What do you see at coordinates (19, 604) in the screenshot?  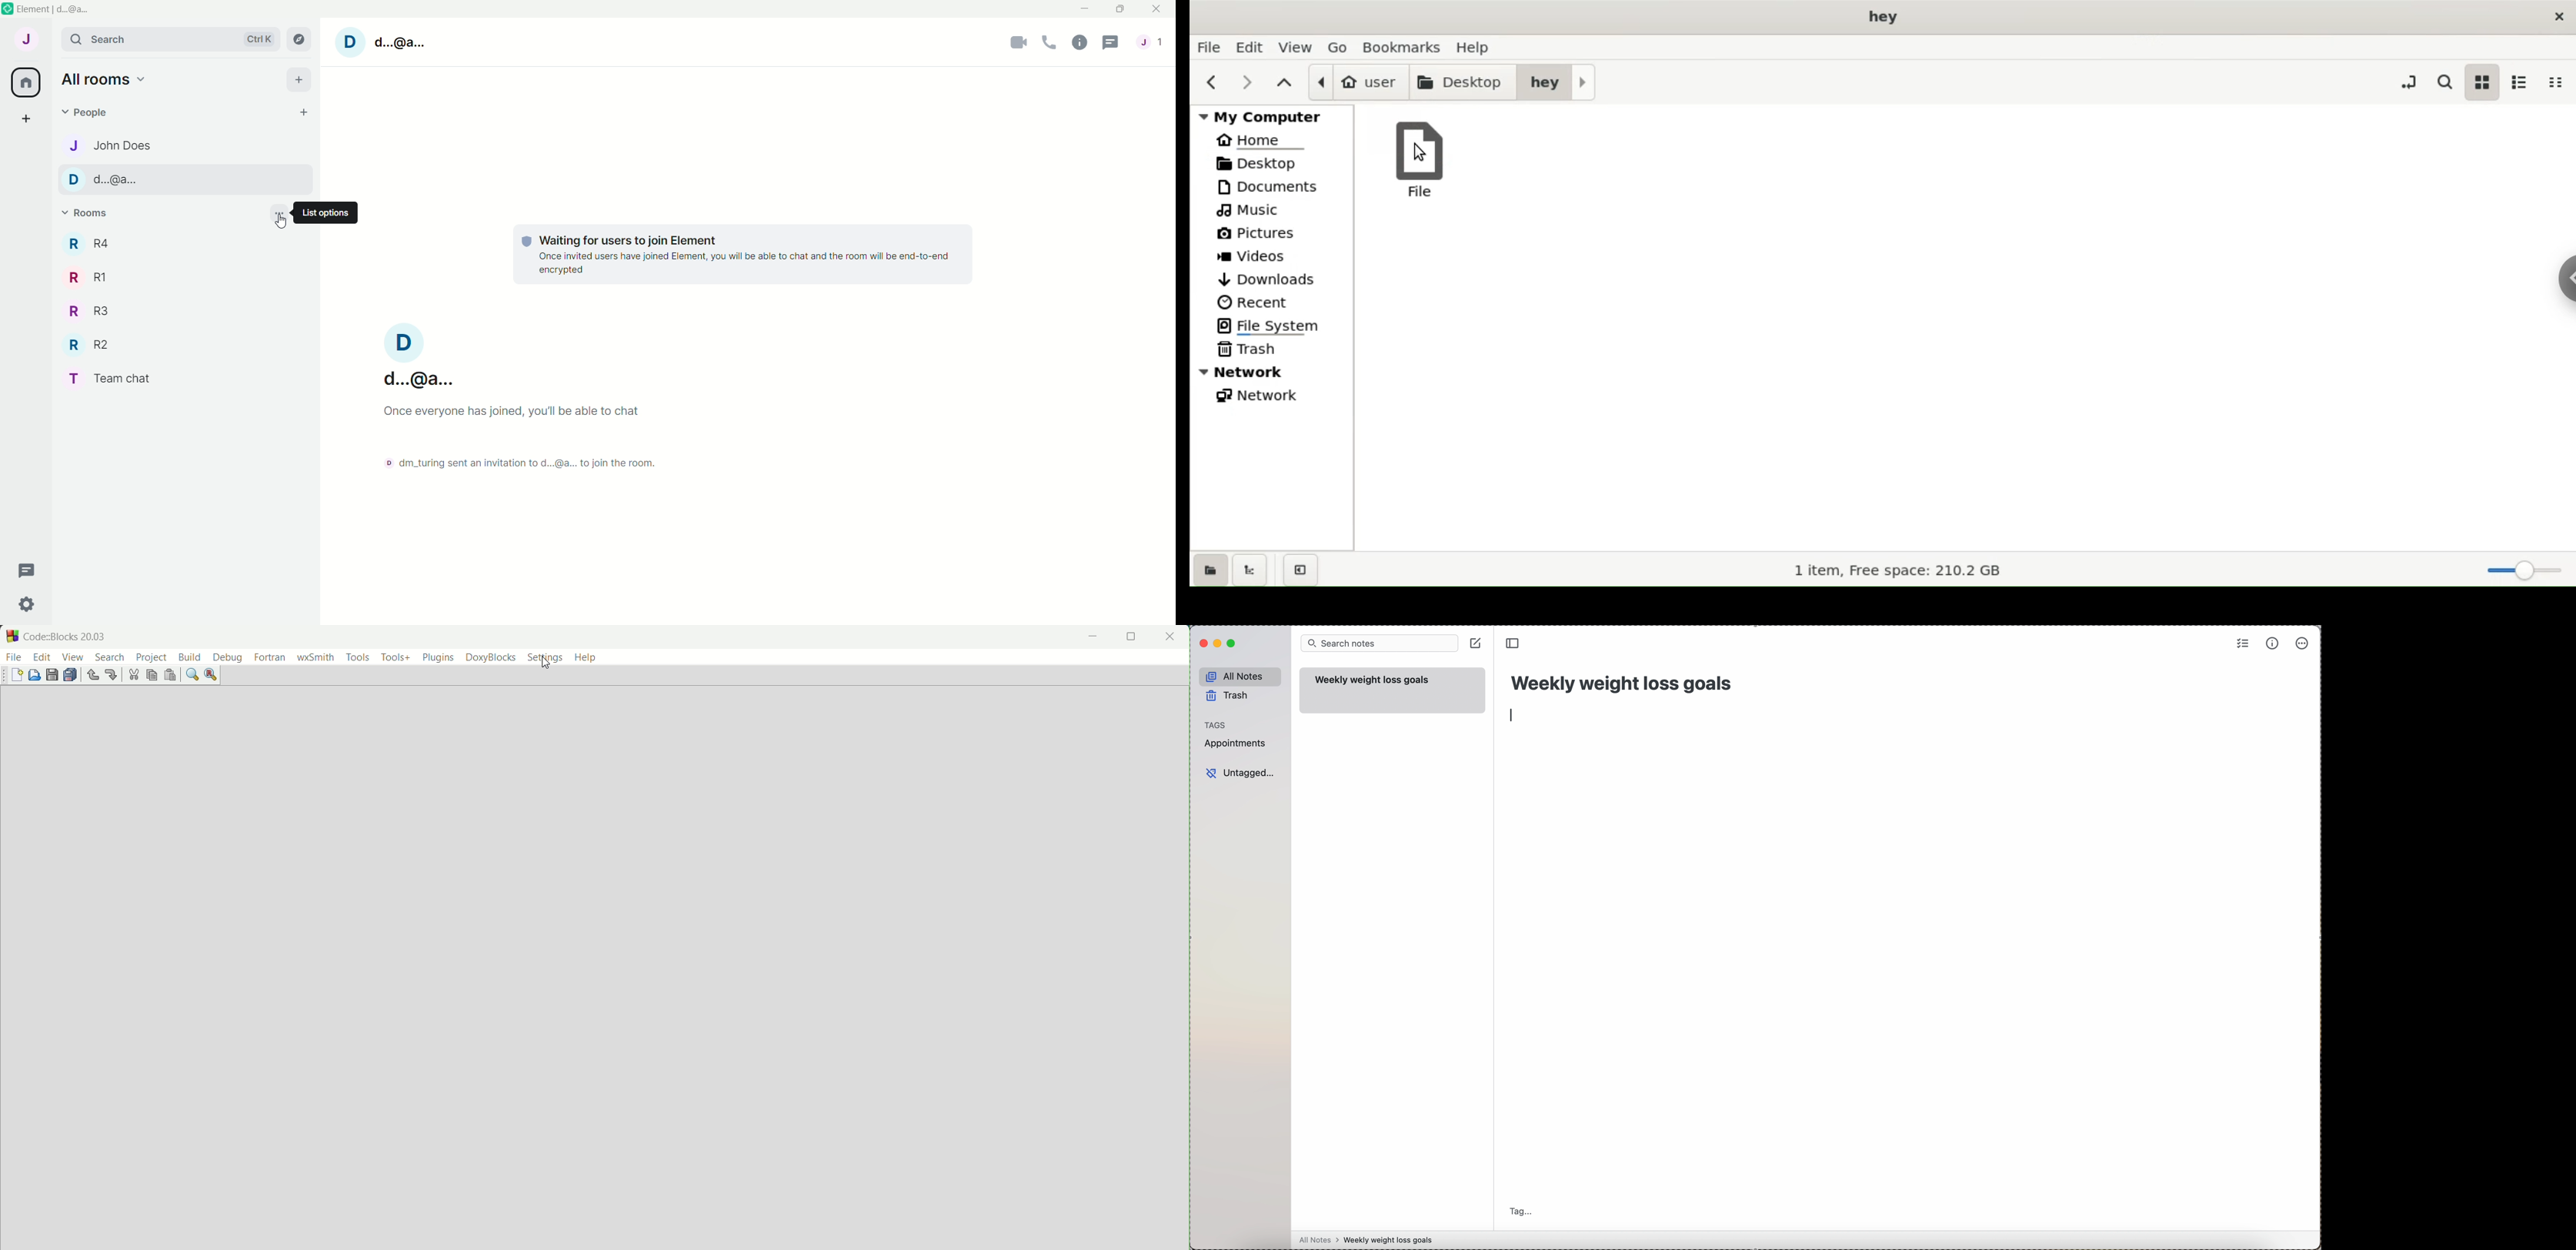 I see `Quick settings` at bounding box center [19, 604].